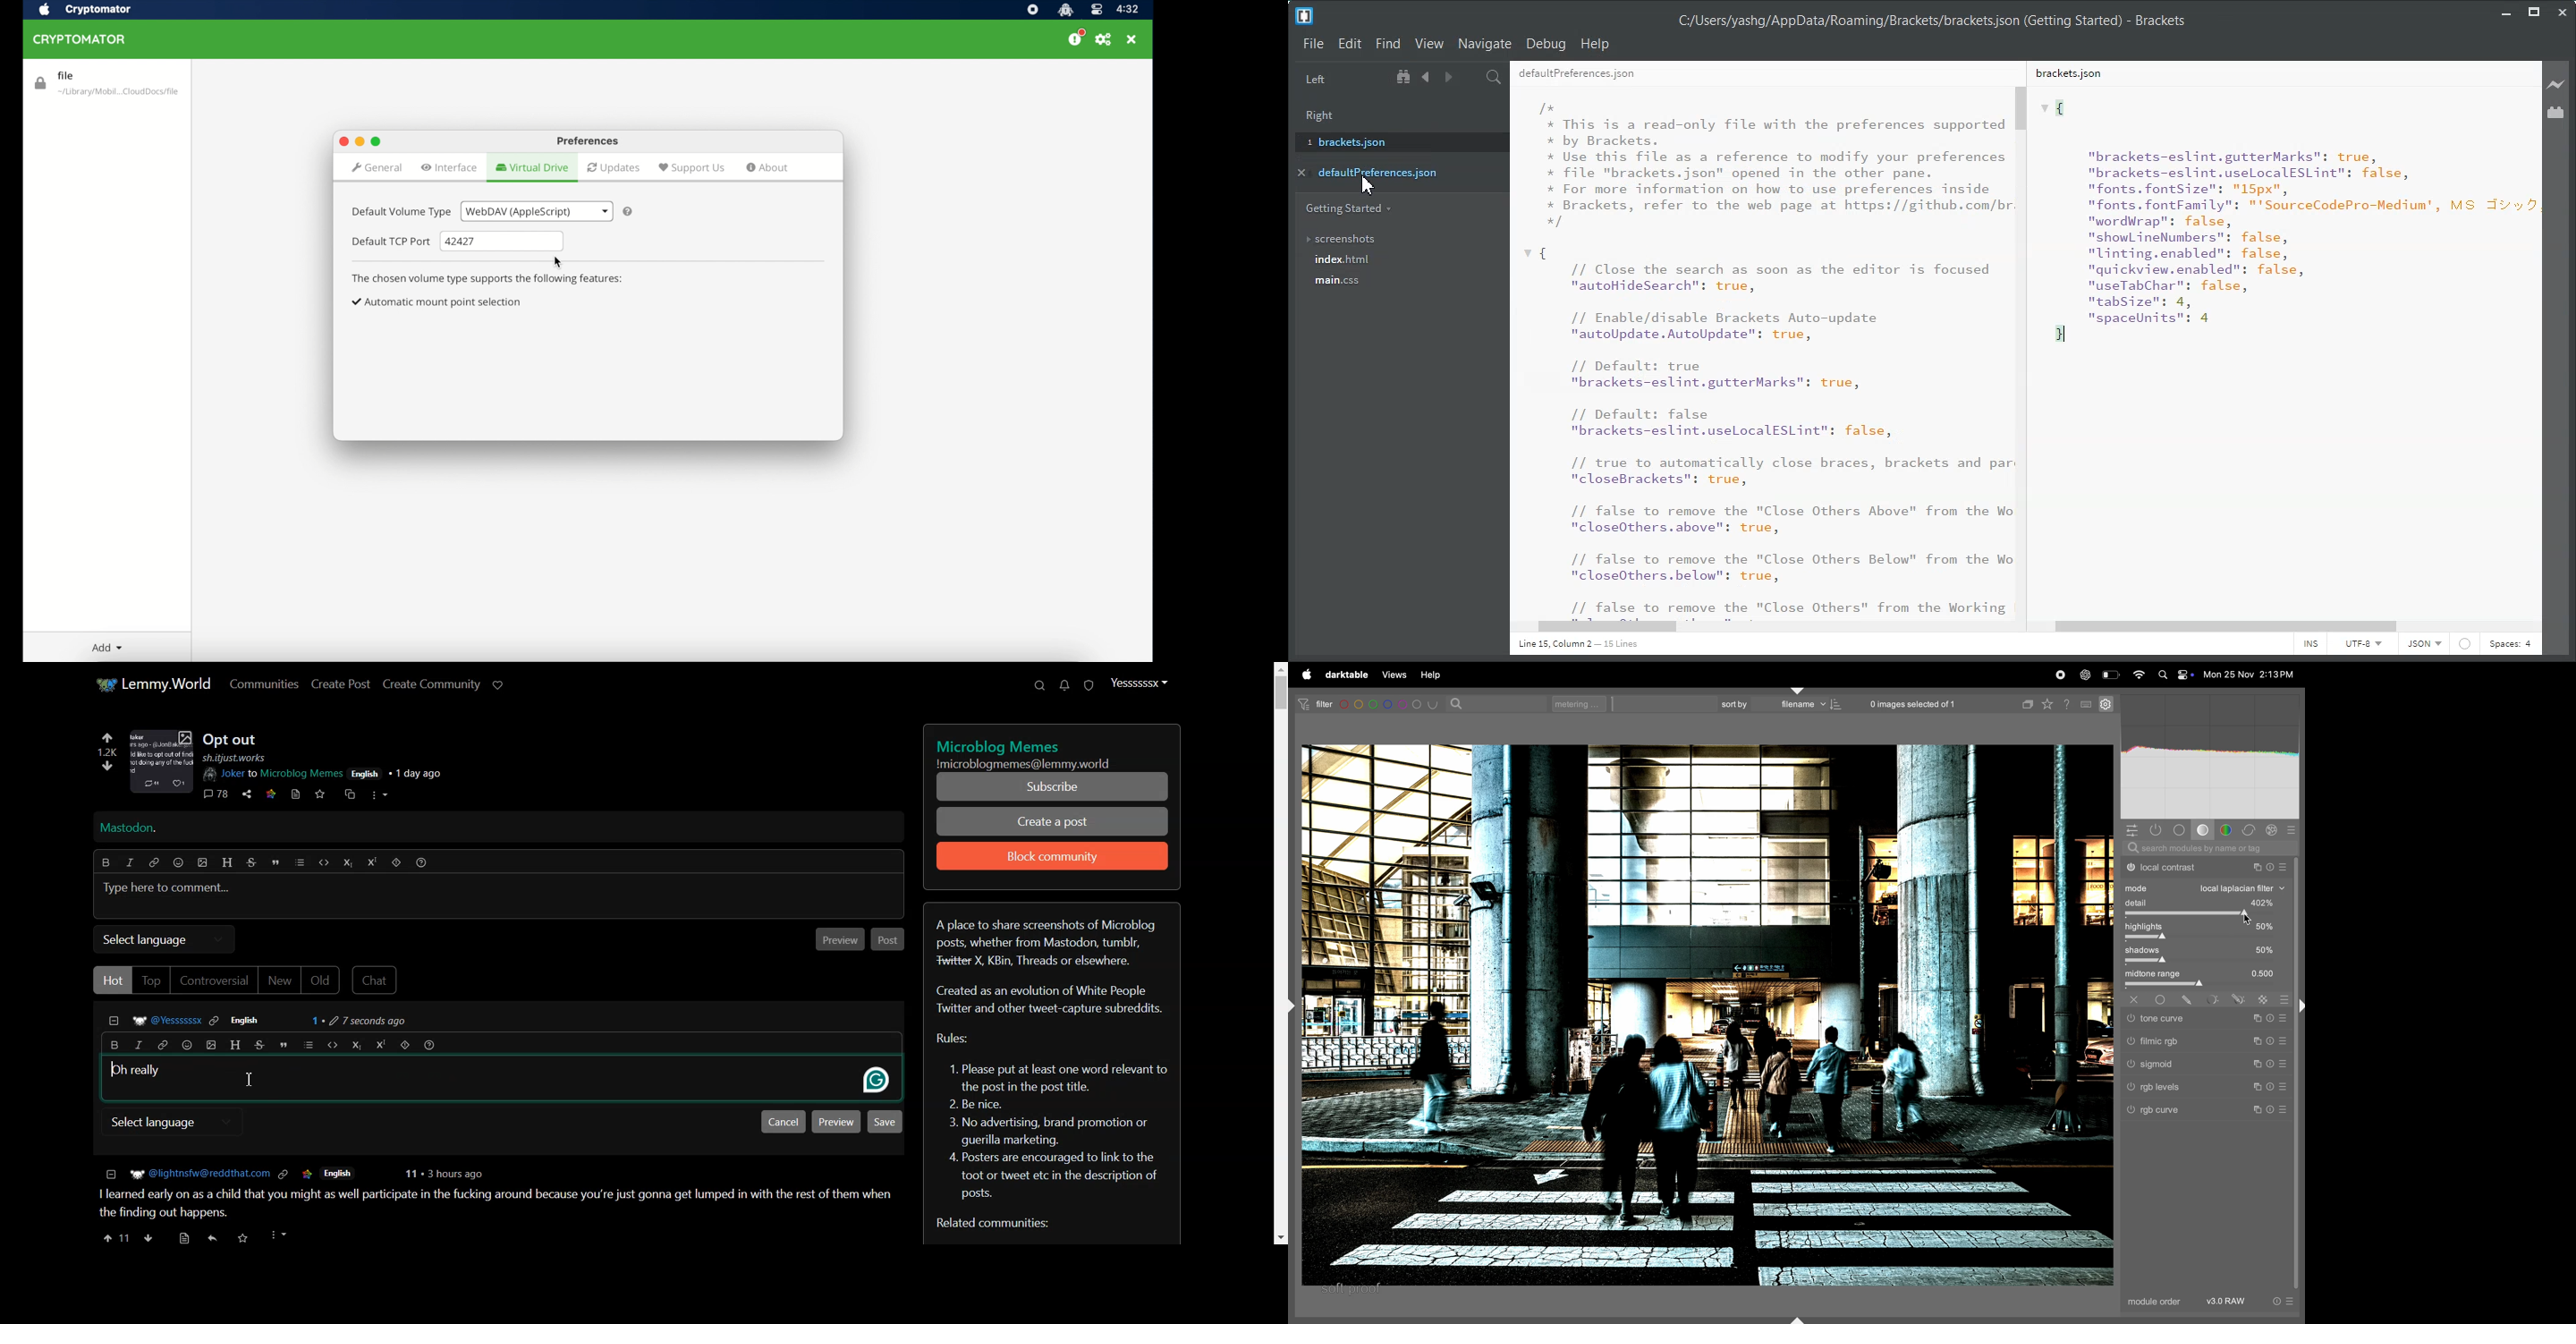 The height and width of the screenshot is (1344, 2576). Describe the element at coordinates (1399, 260) in the screenshot. I see `index.html` at that location.